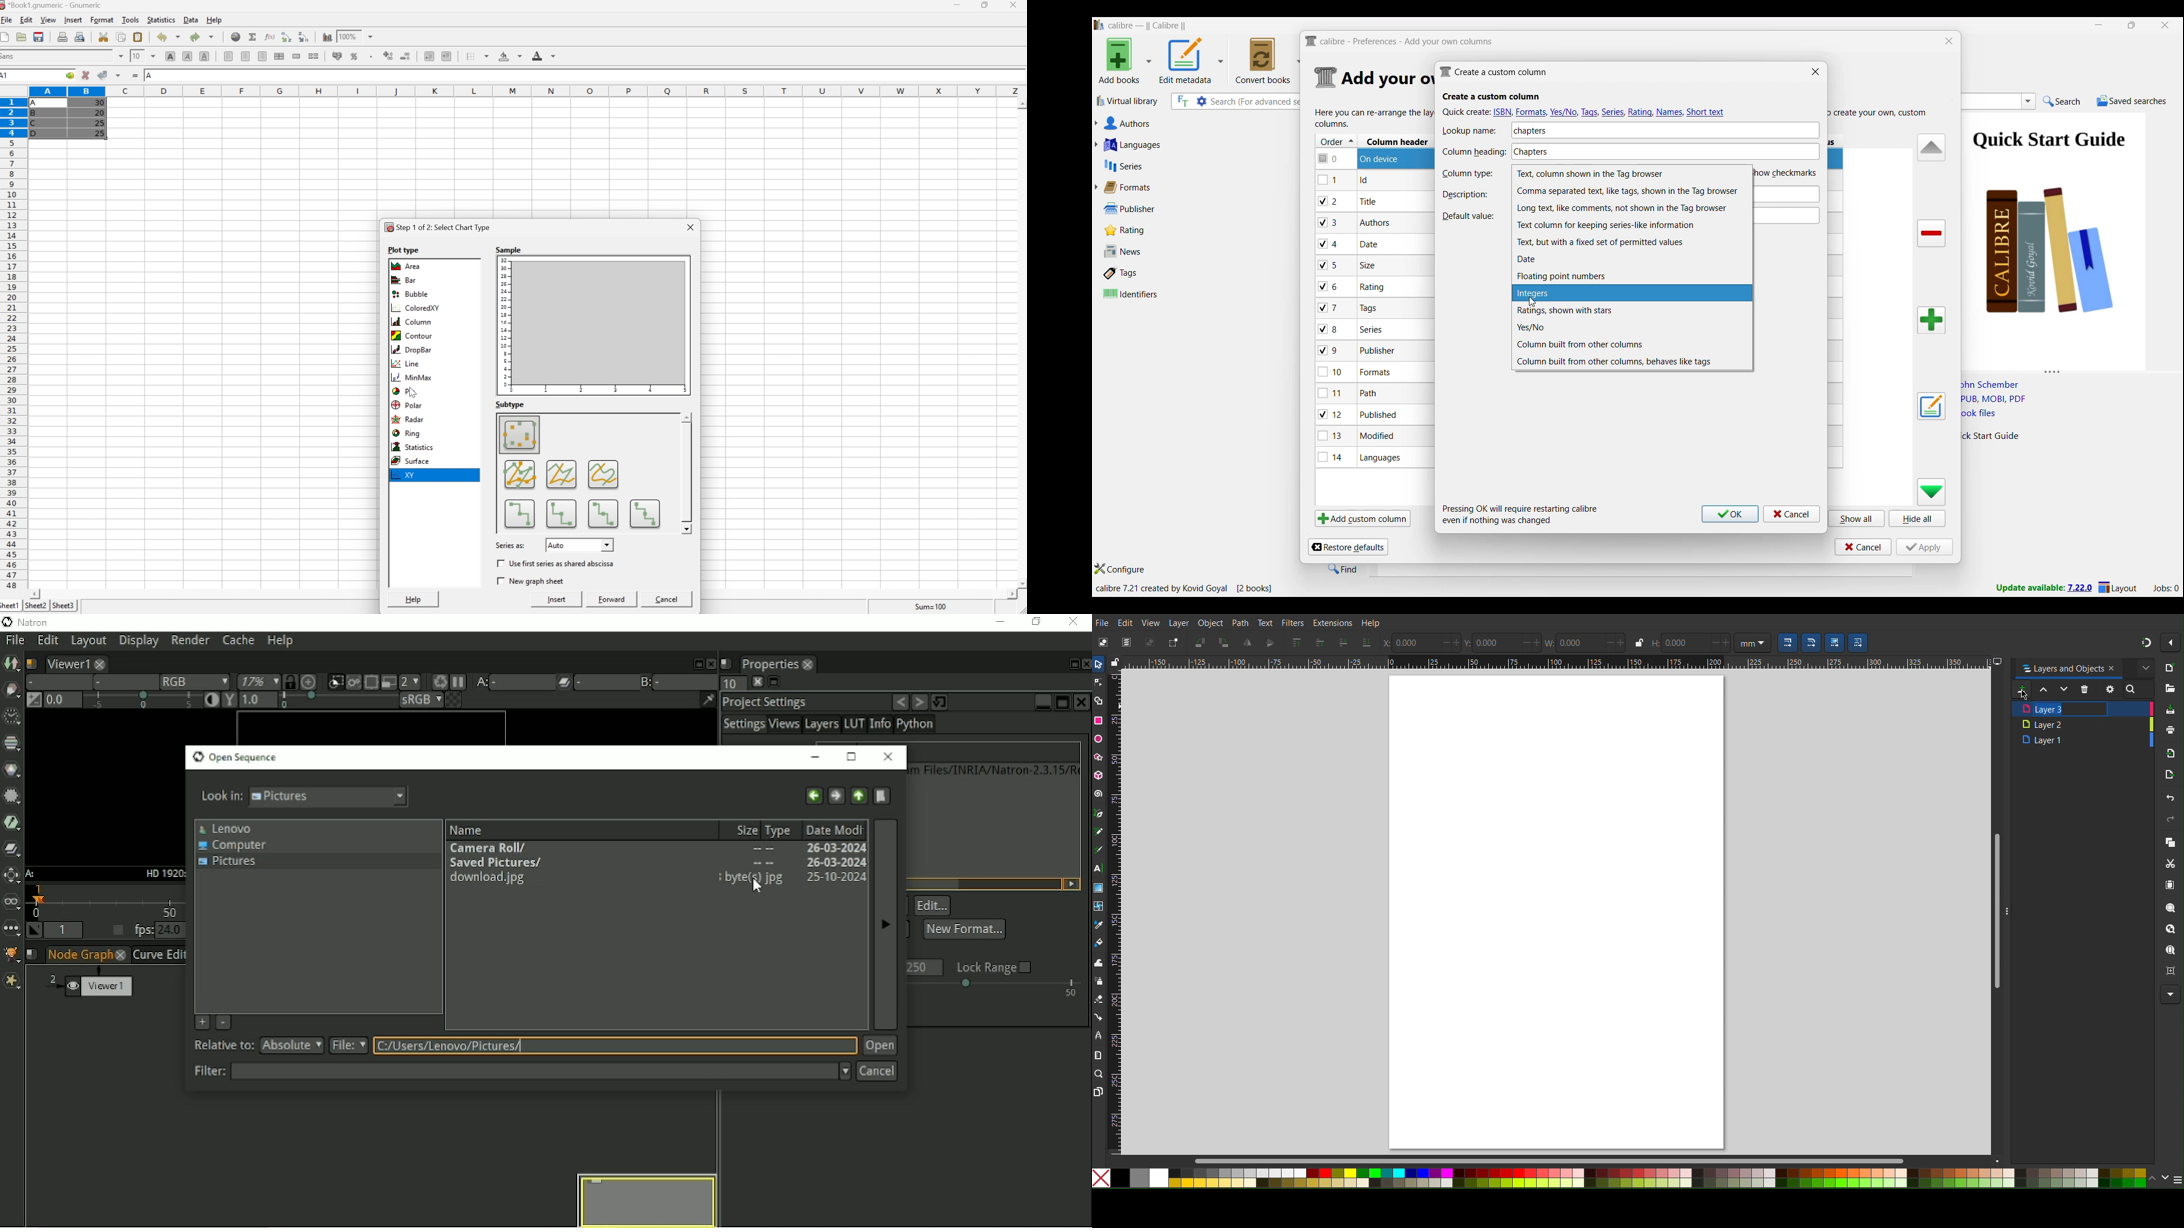 This screenshot has height=1232, width=2184. Describe the element at coordinates (2169, 951) in the screenshot. I see `Zoom Page` at that location.